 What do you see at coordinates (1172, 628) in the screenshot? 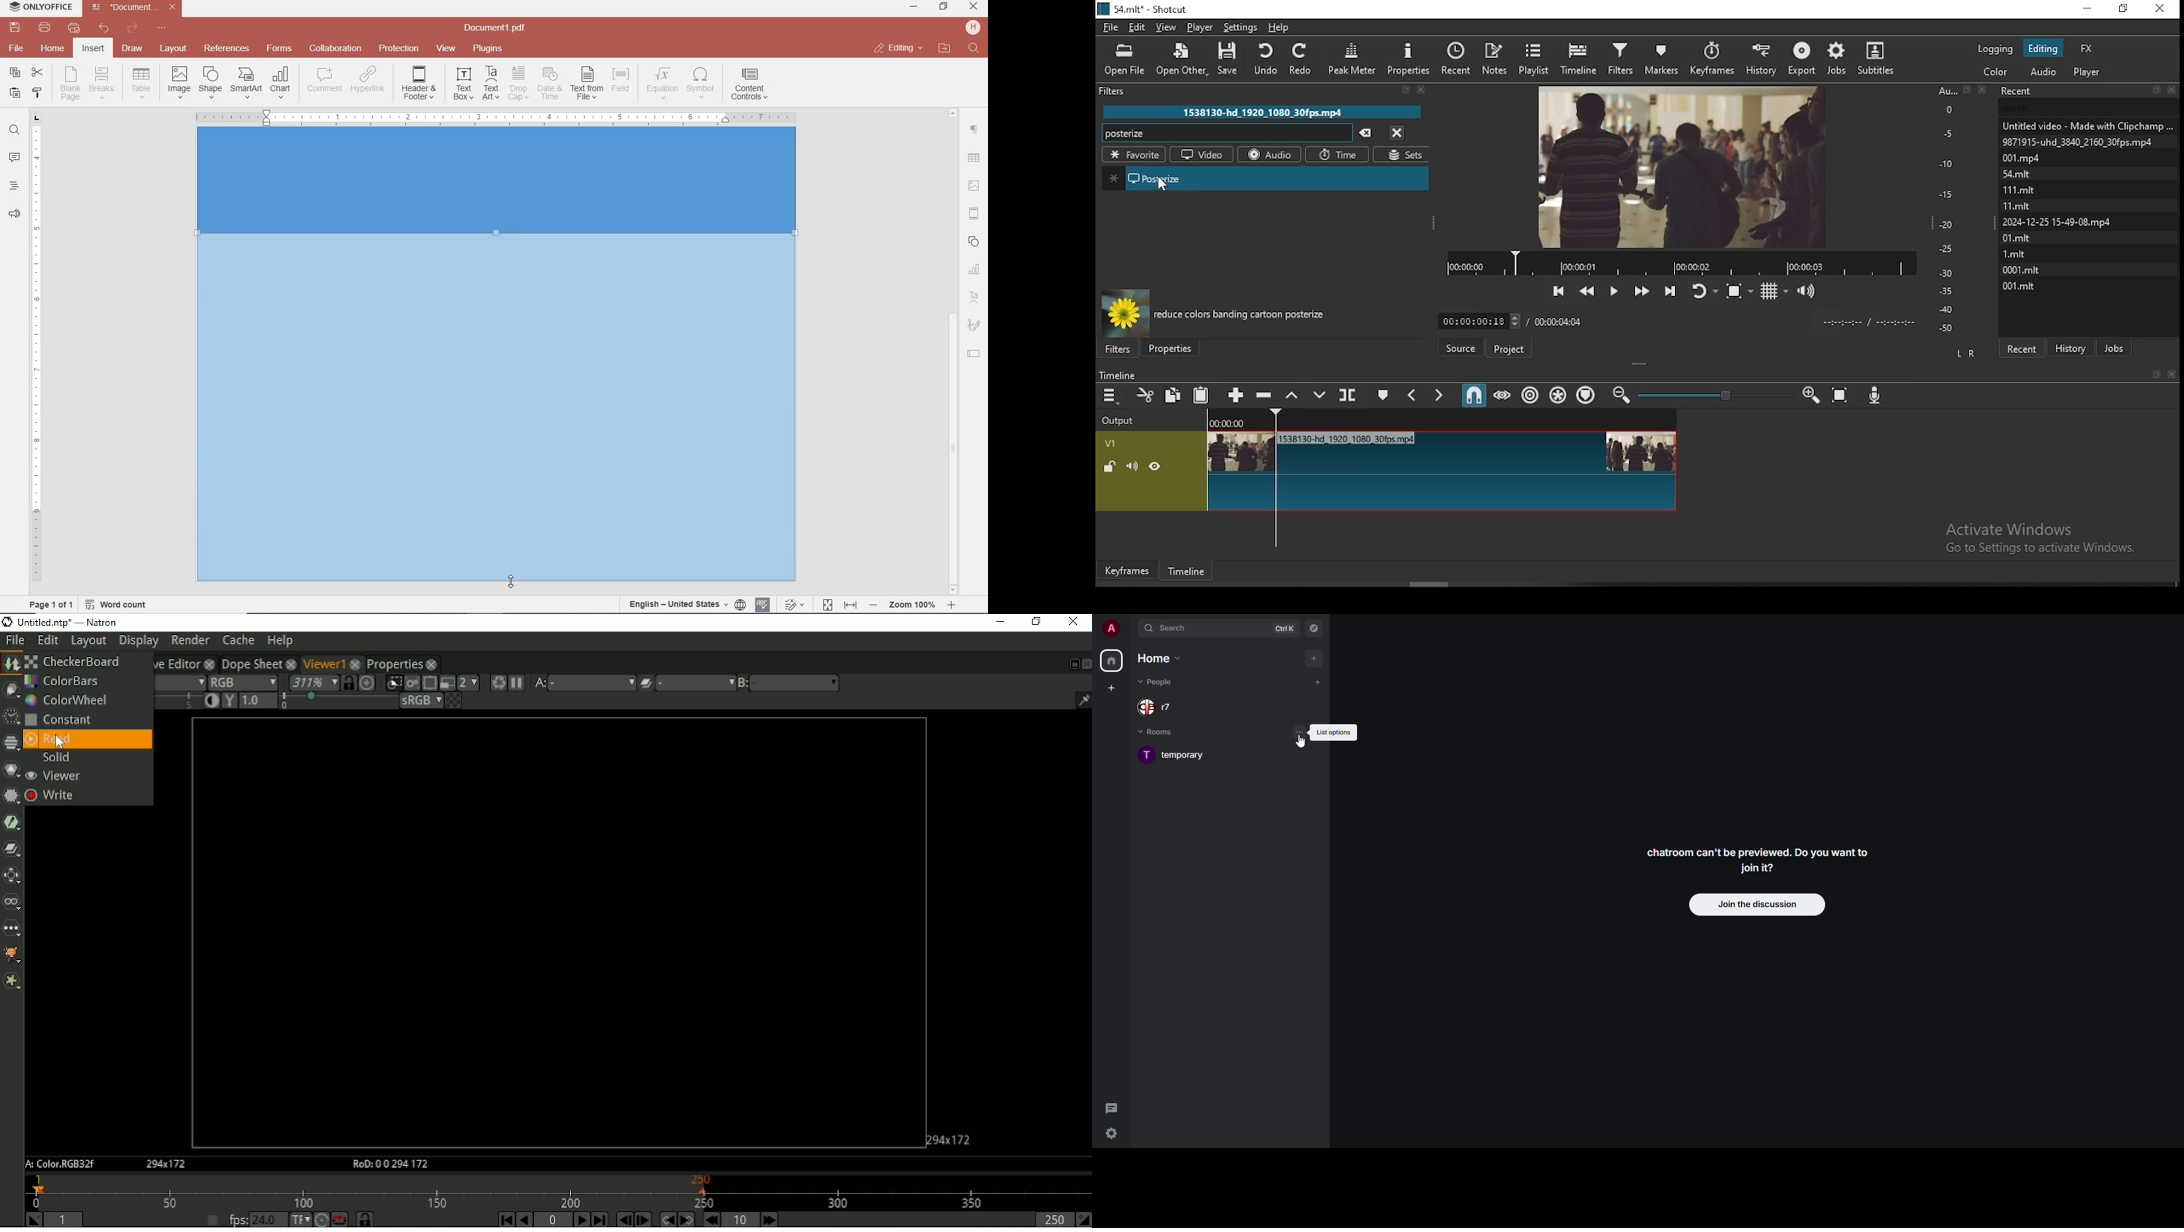
I see `search` at bounding box center [1172, 628].